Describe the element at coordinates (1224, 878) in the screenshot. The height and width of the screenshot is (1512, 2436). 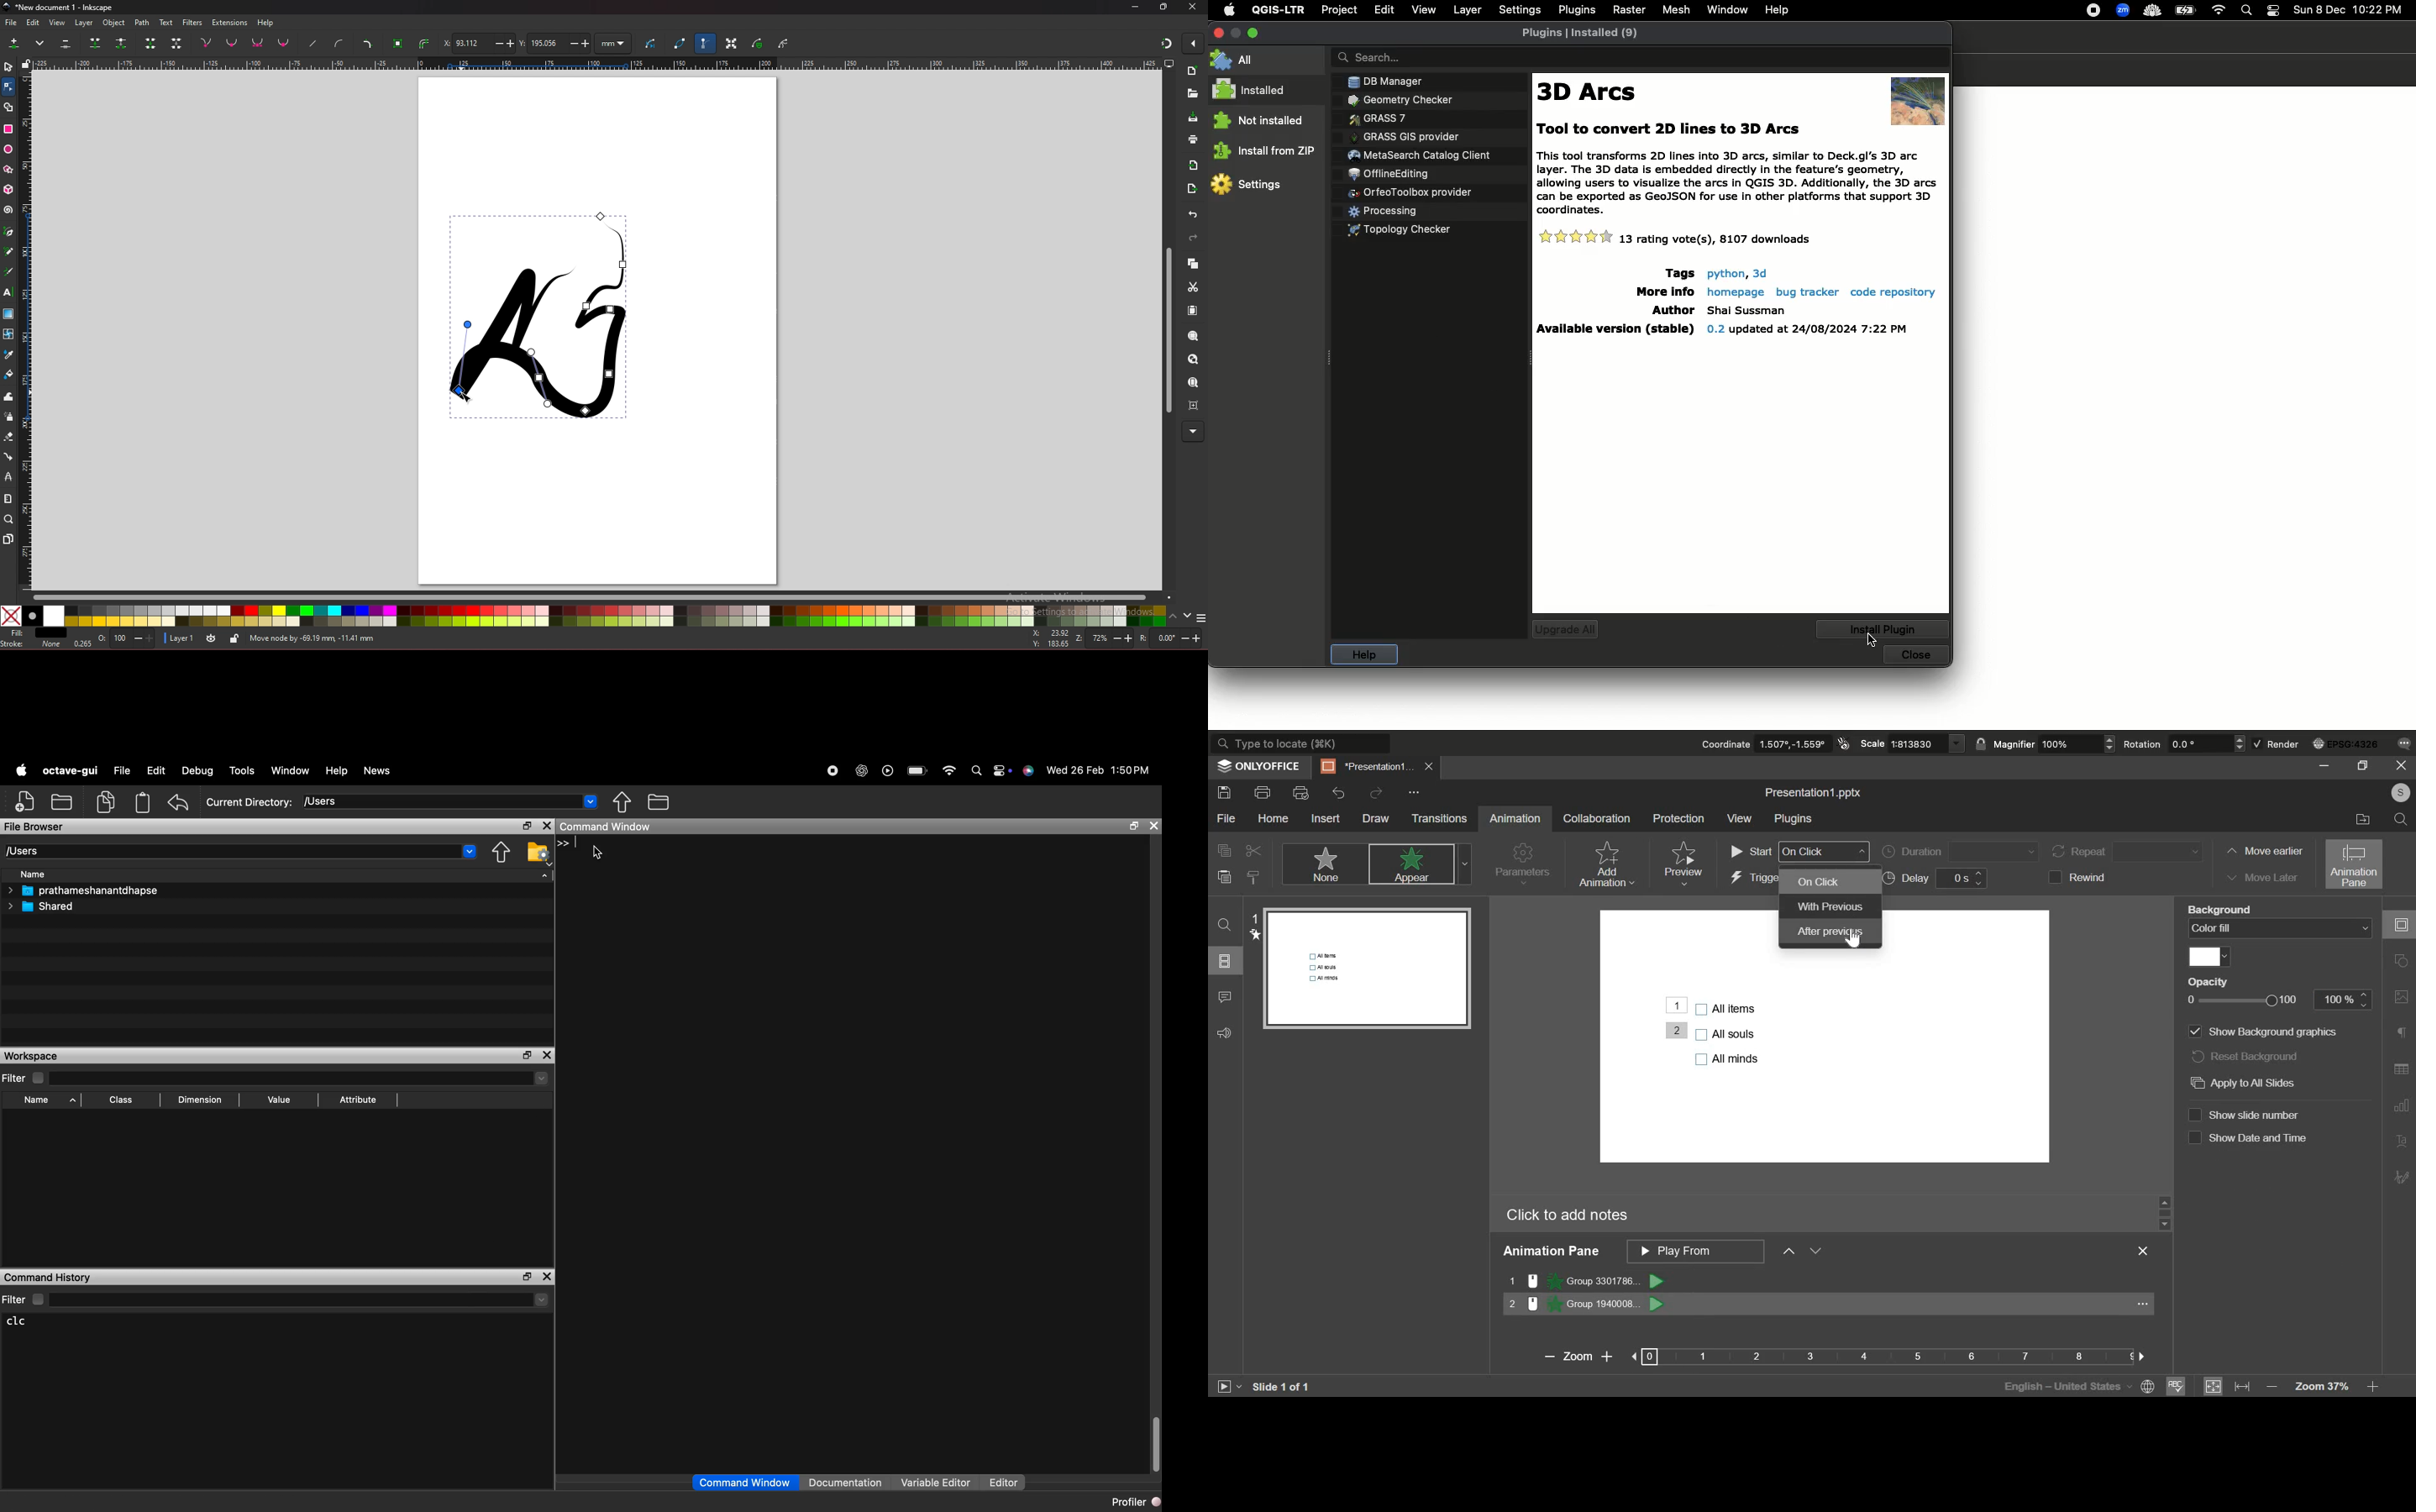
I see `paste` at that location.